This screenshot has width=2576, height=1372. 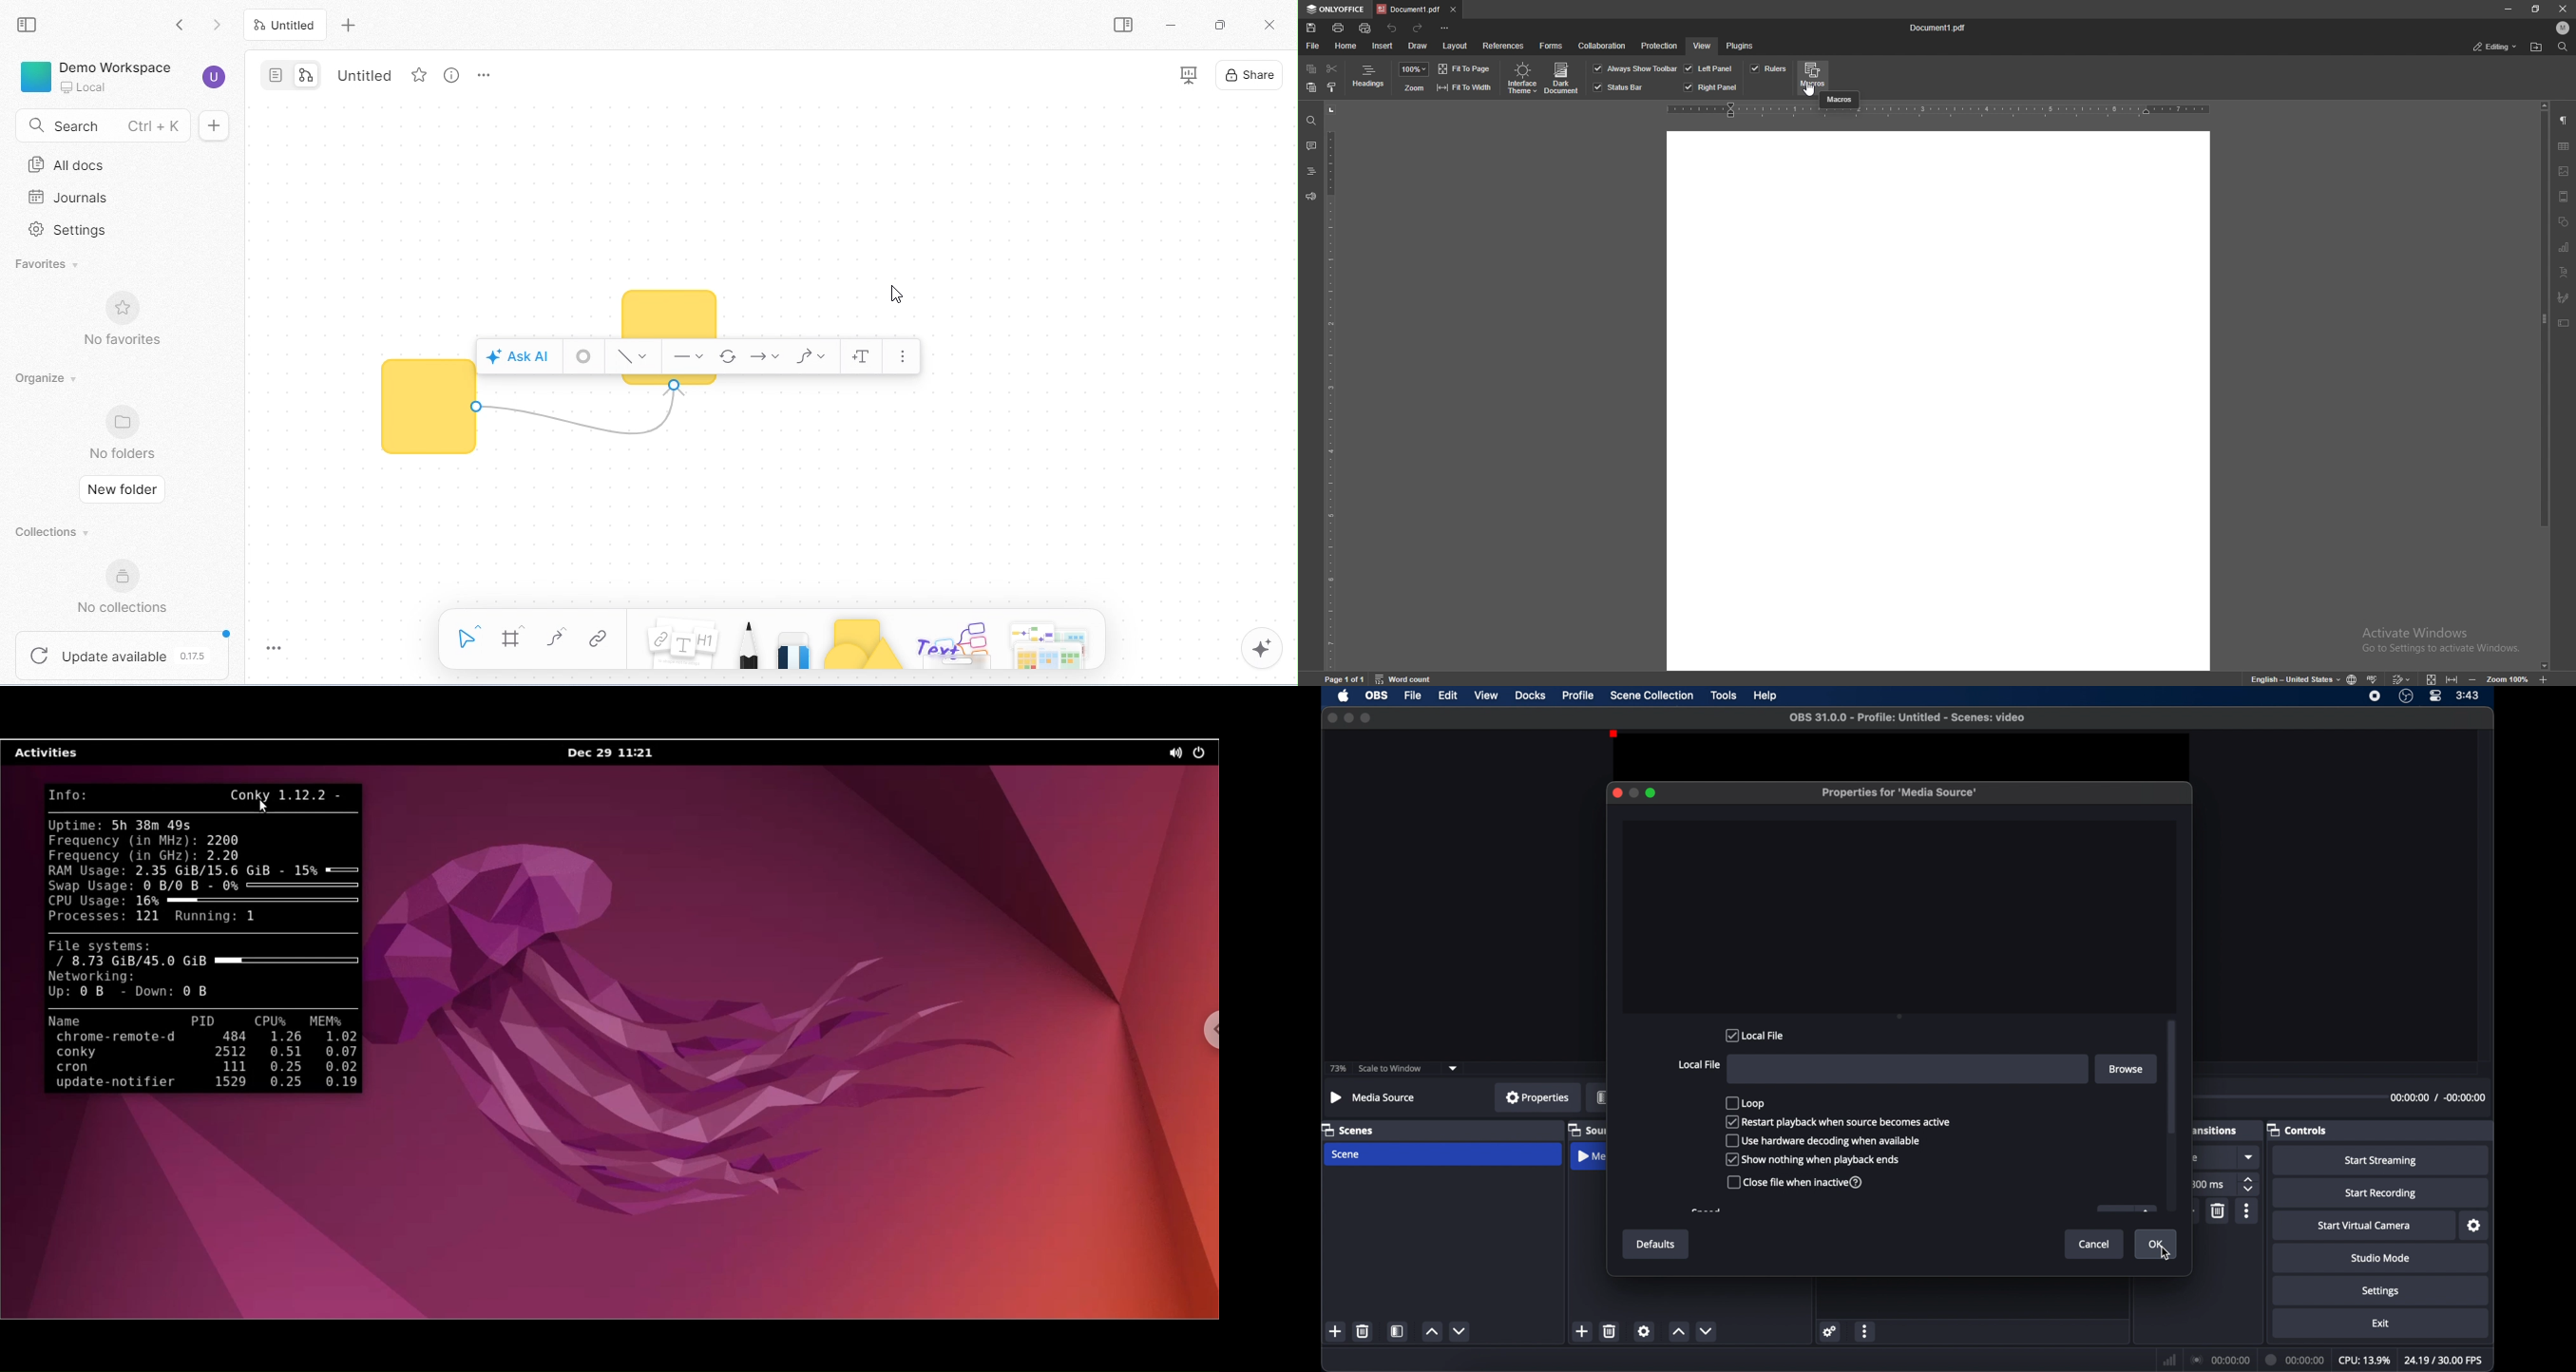 I want to click on vertical scale, so click(x=1331, y=386).